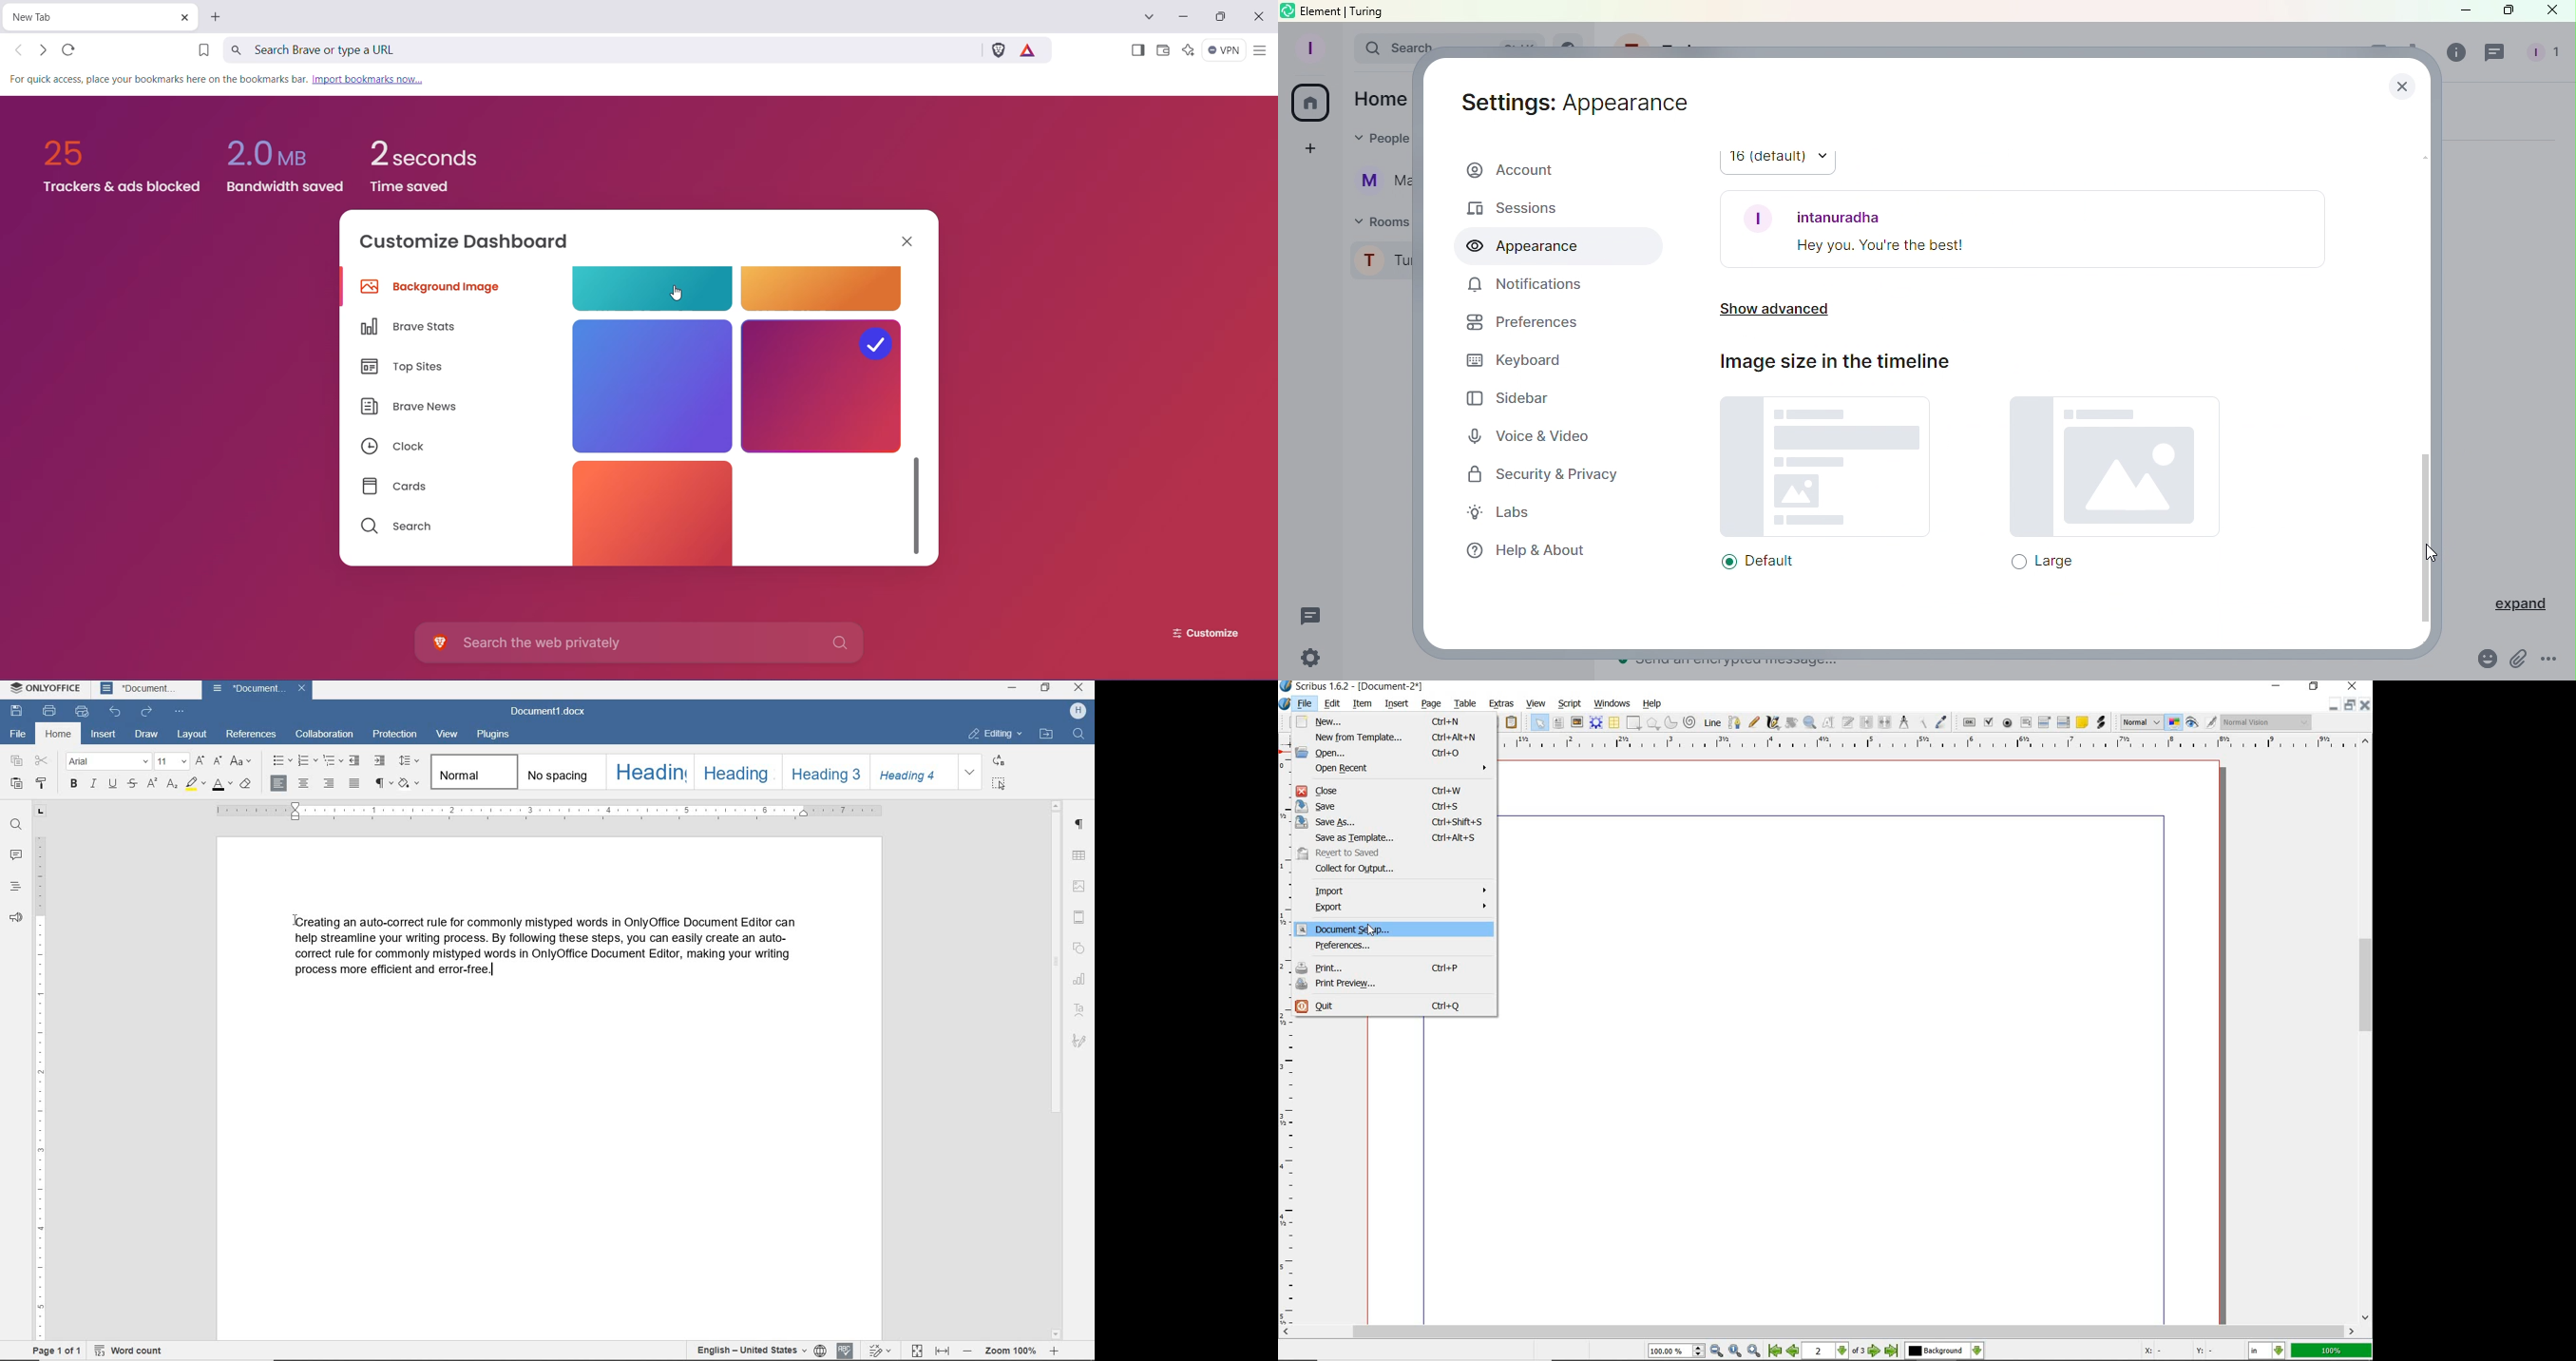 This screenshot has width=2576, height=1372. I want to click on rotate item, so click(1791, 722).